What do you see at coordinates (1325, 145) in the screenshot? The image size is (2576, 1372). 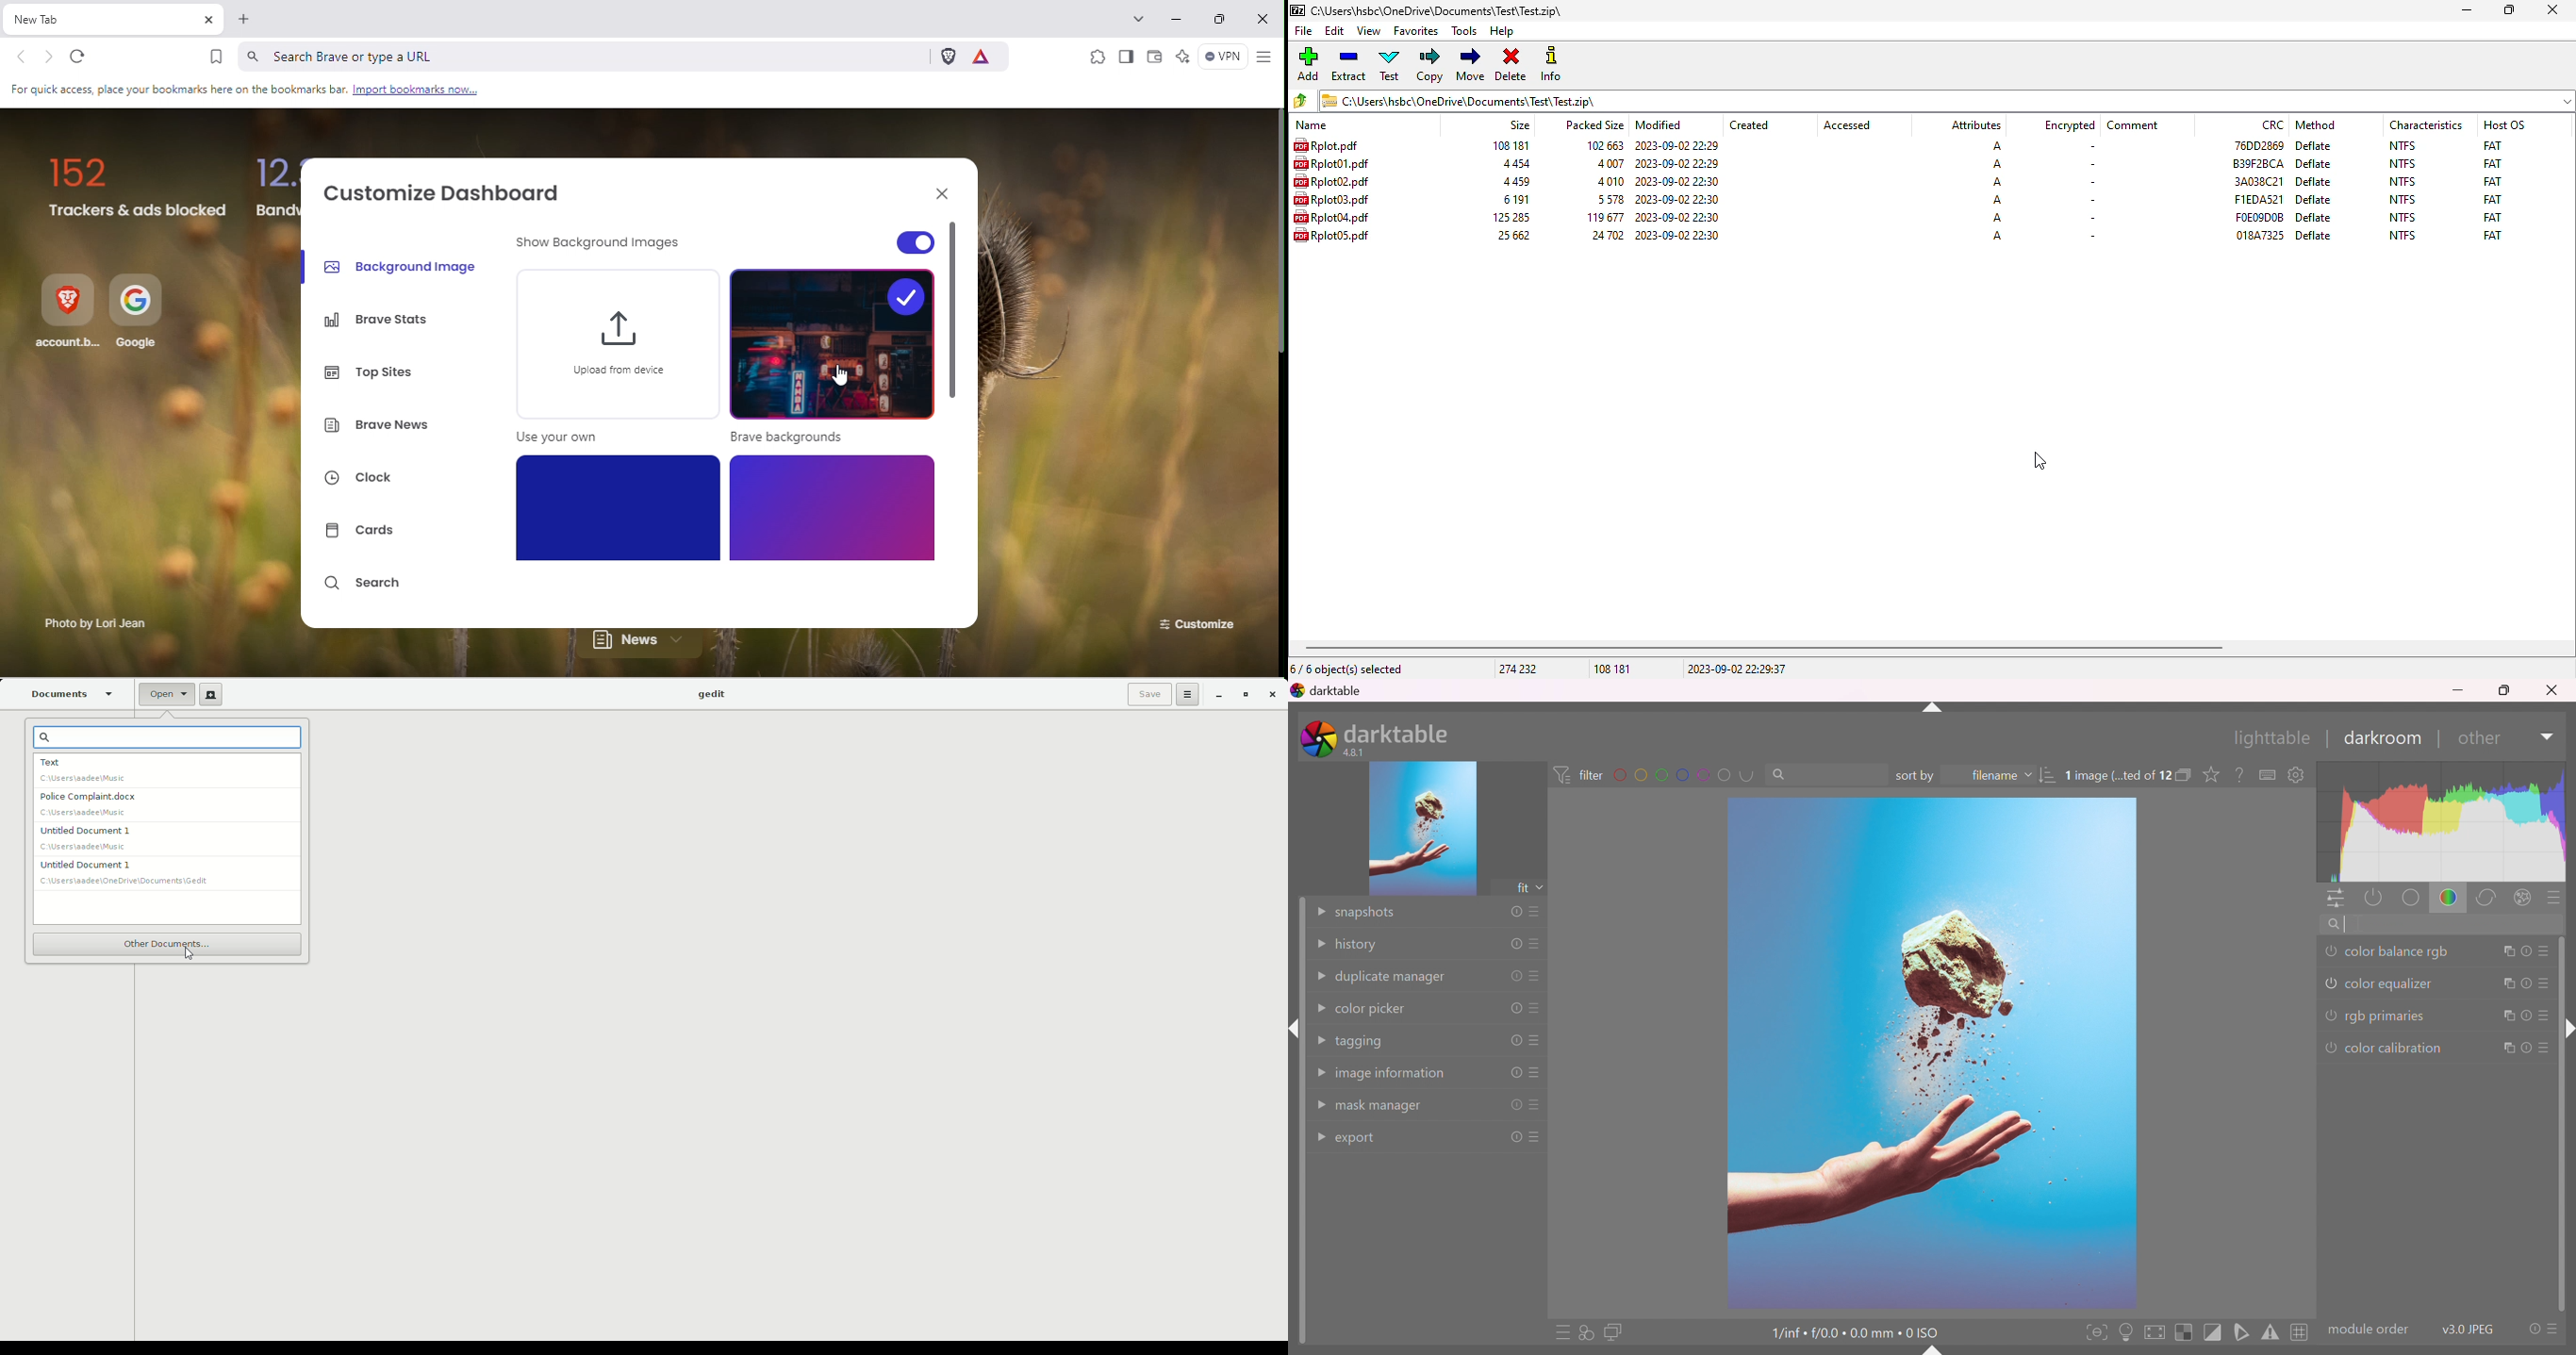 I see `file` at bounding box center [1325, 145].